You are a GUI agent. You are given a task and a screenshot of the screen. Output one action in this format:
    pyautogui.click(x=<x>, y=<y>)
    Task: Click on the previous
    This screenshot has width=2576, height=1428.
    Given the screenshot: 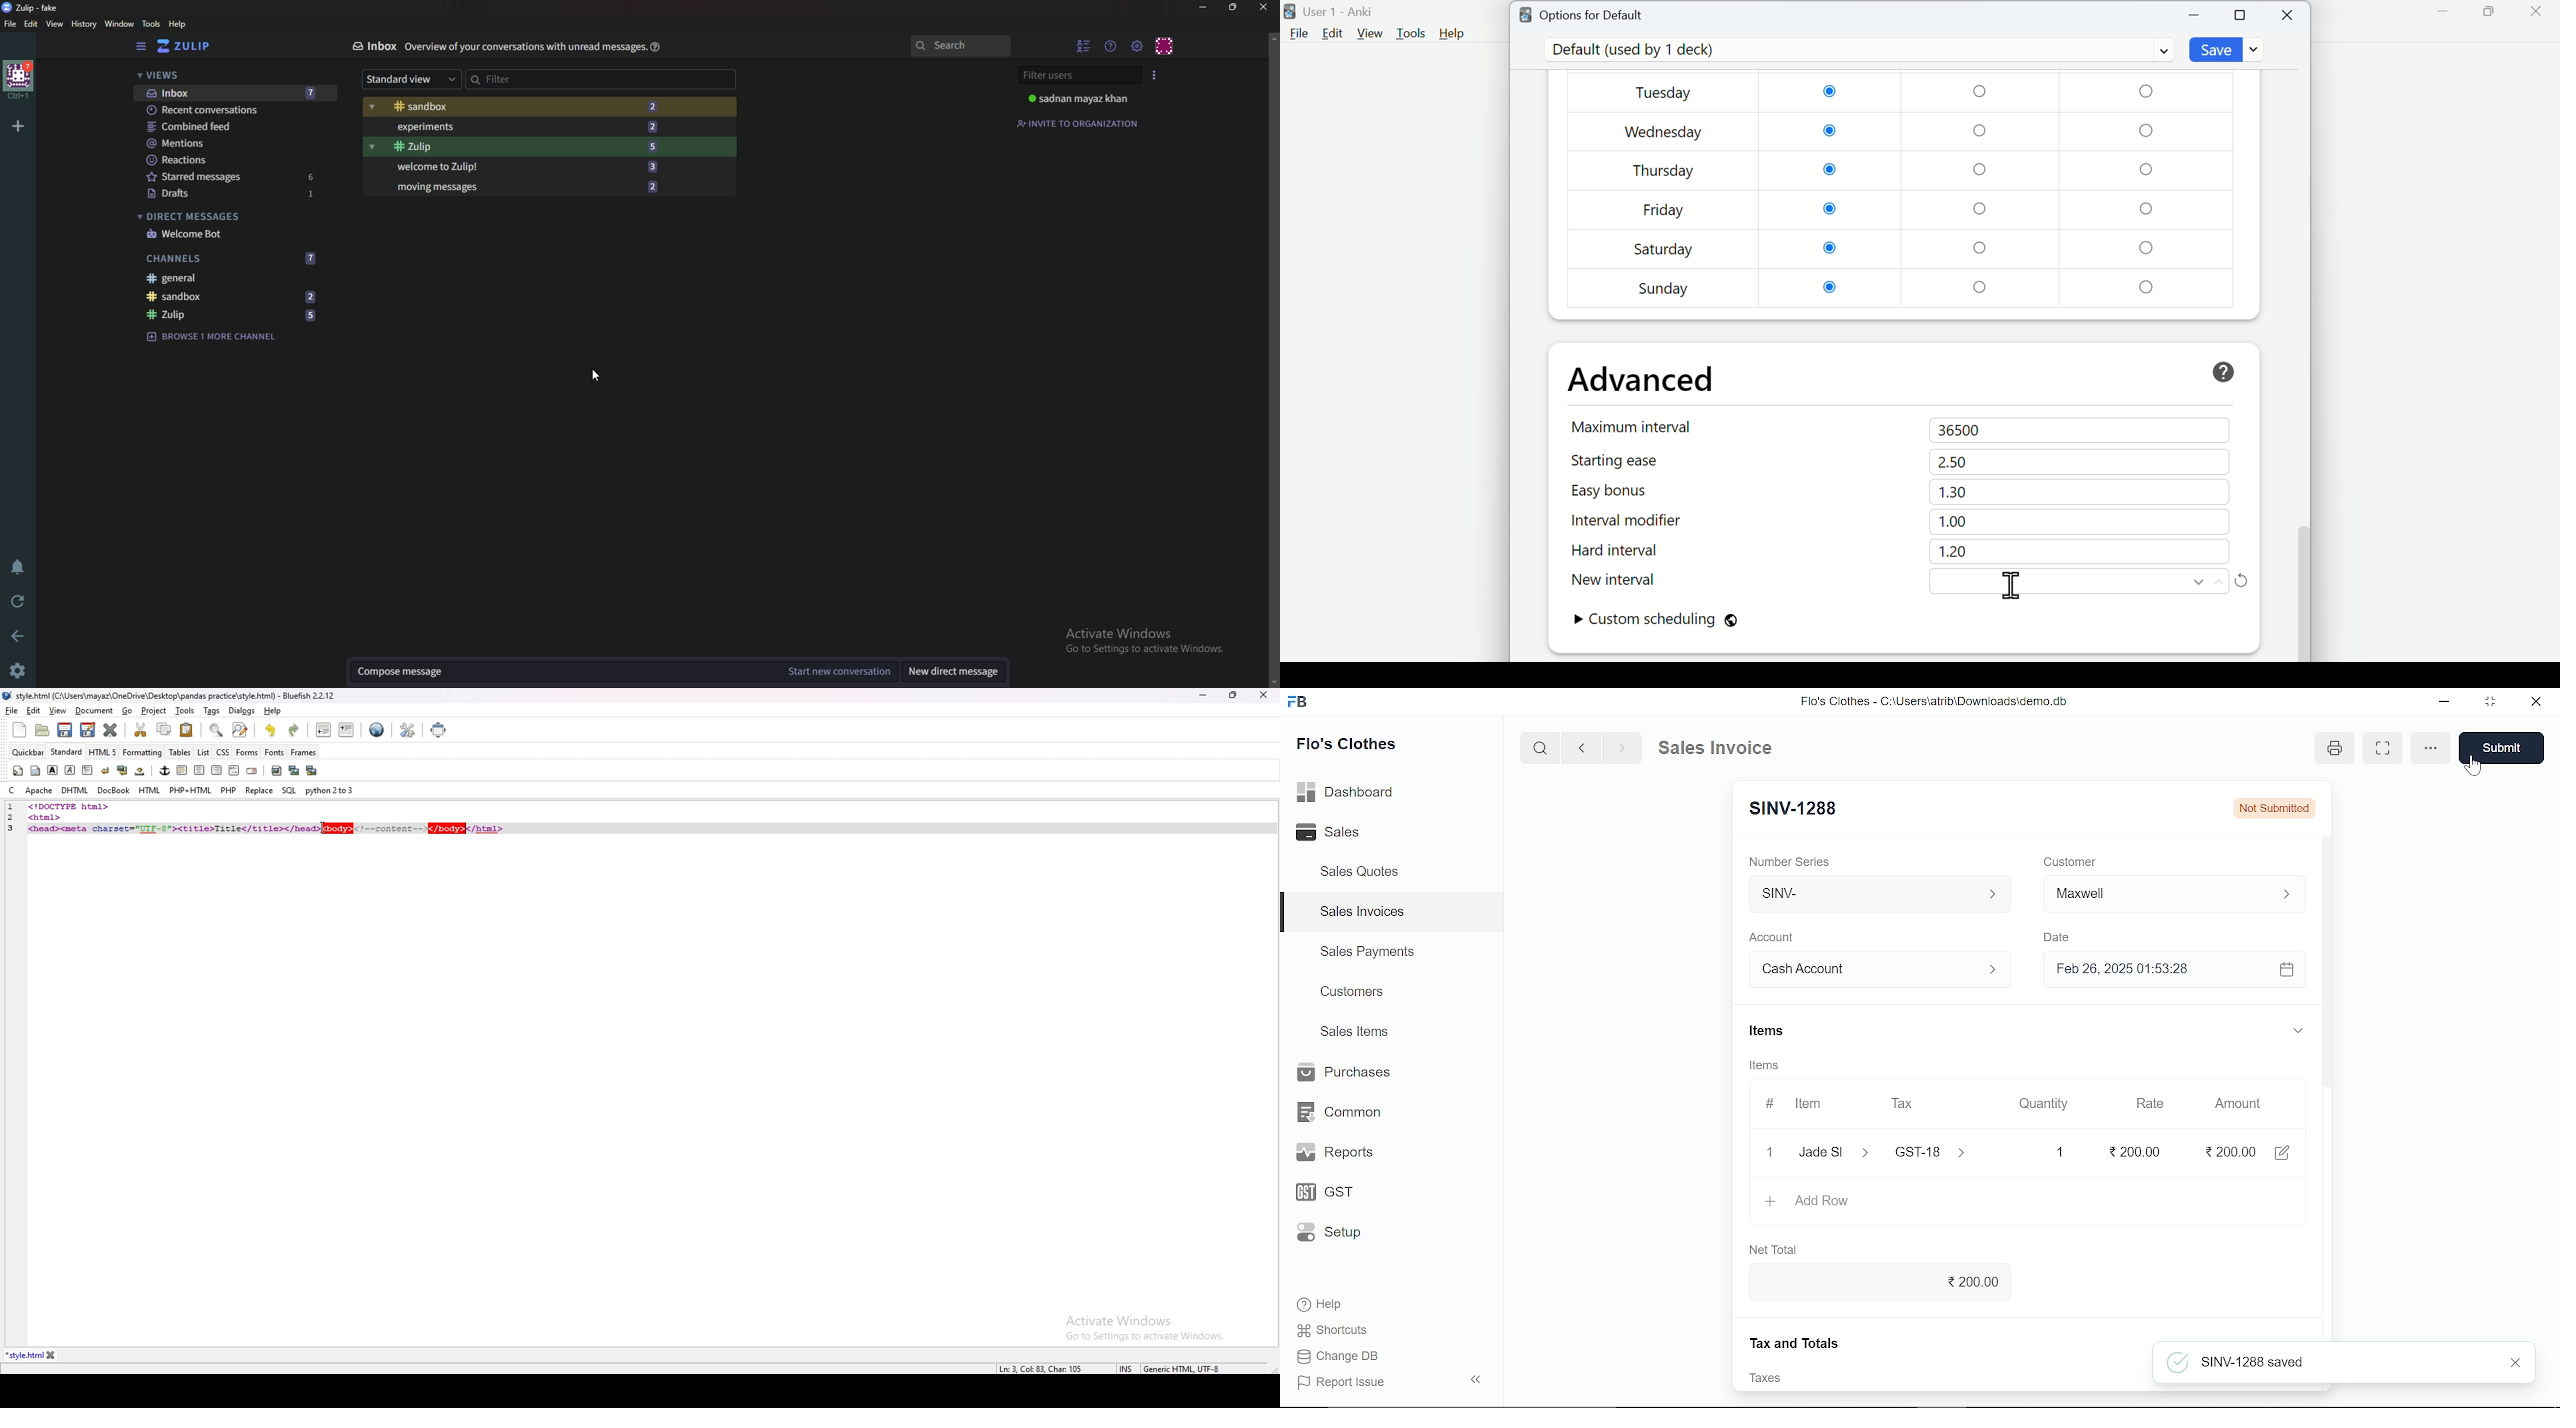 What is the action you would take?
    pyautogui.click(x=1582, y=747)
    